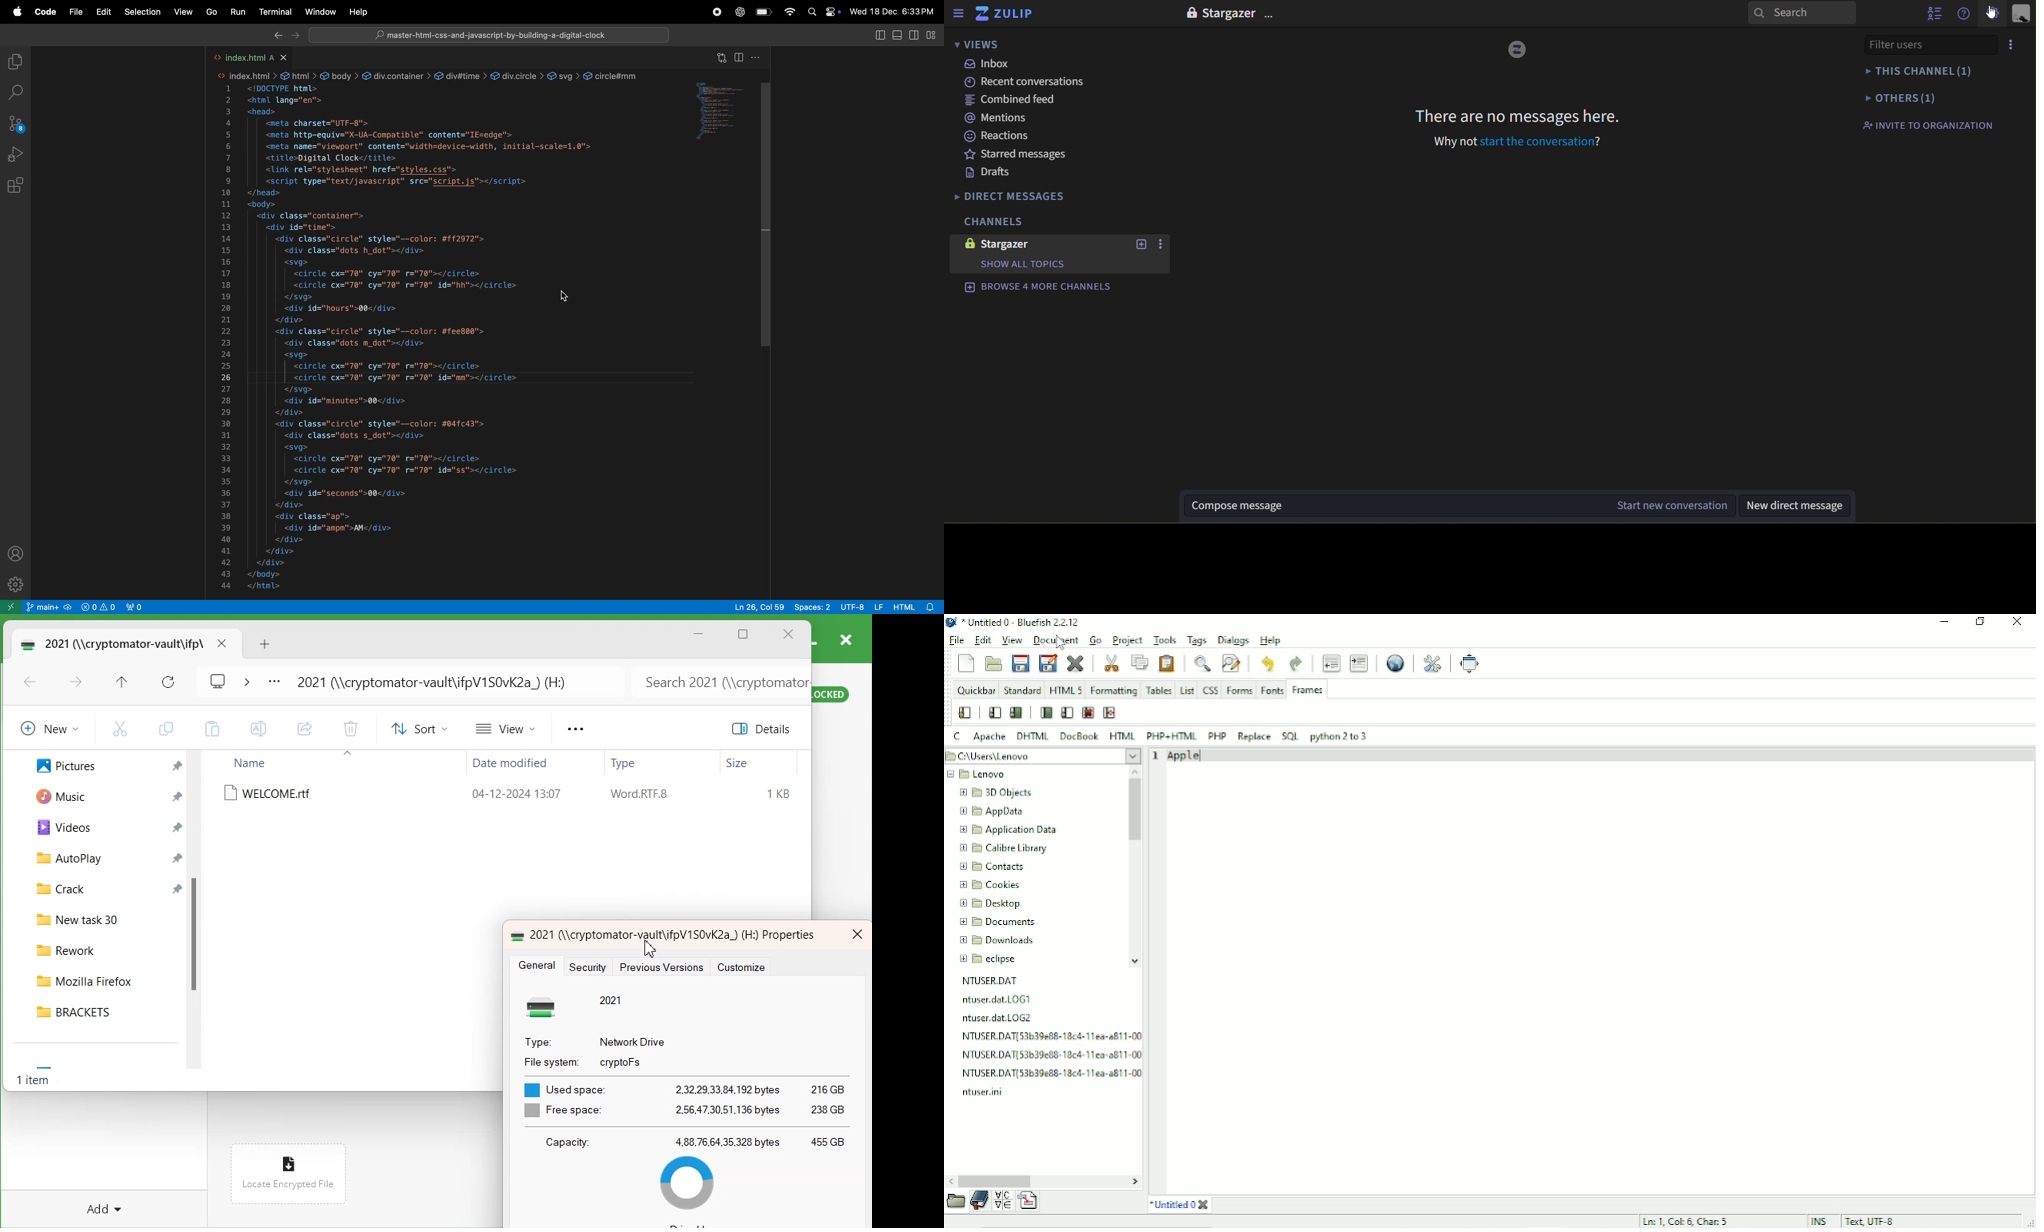  What do you see at coordinates (122, 683) in the screenshot?
I see `Up to recent file` at bounding box center [122, 683].